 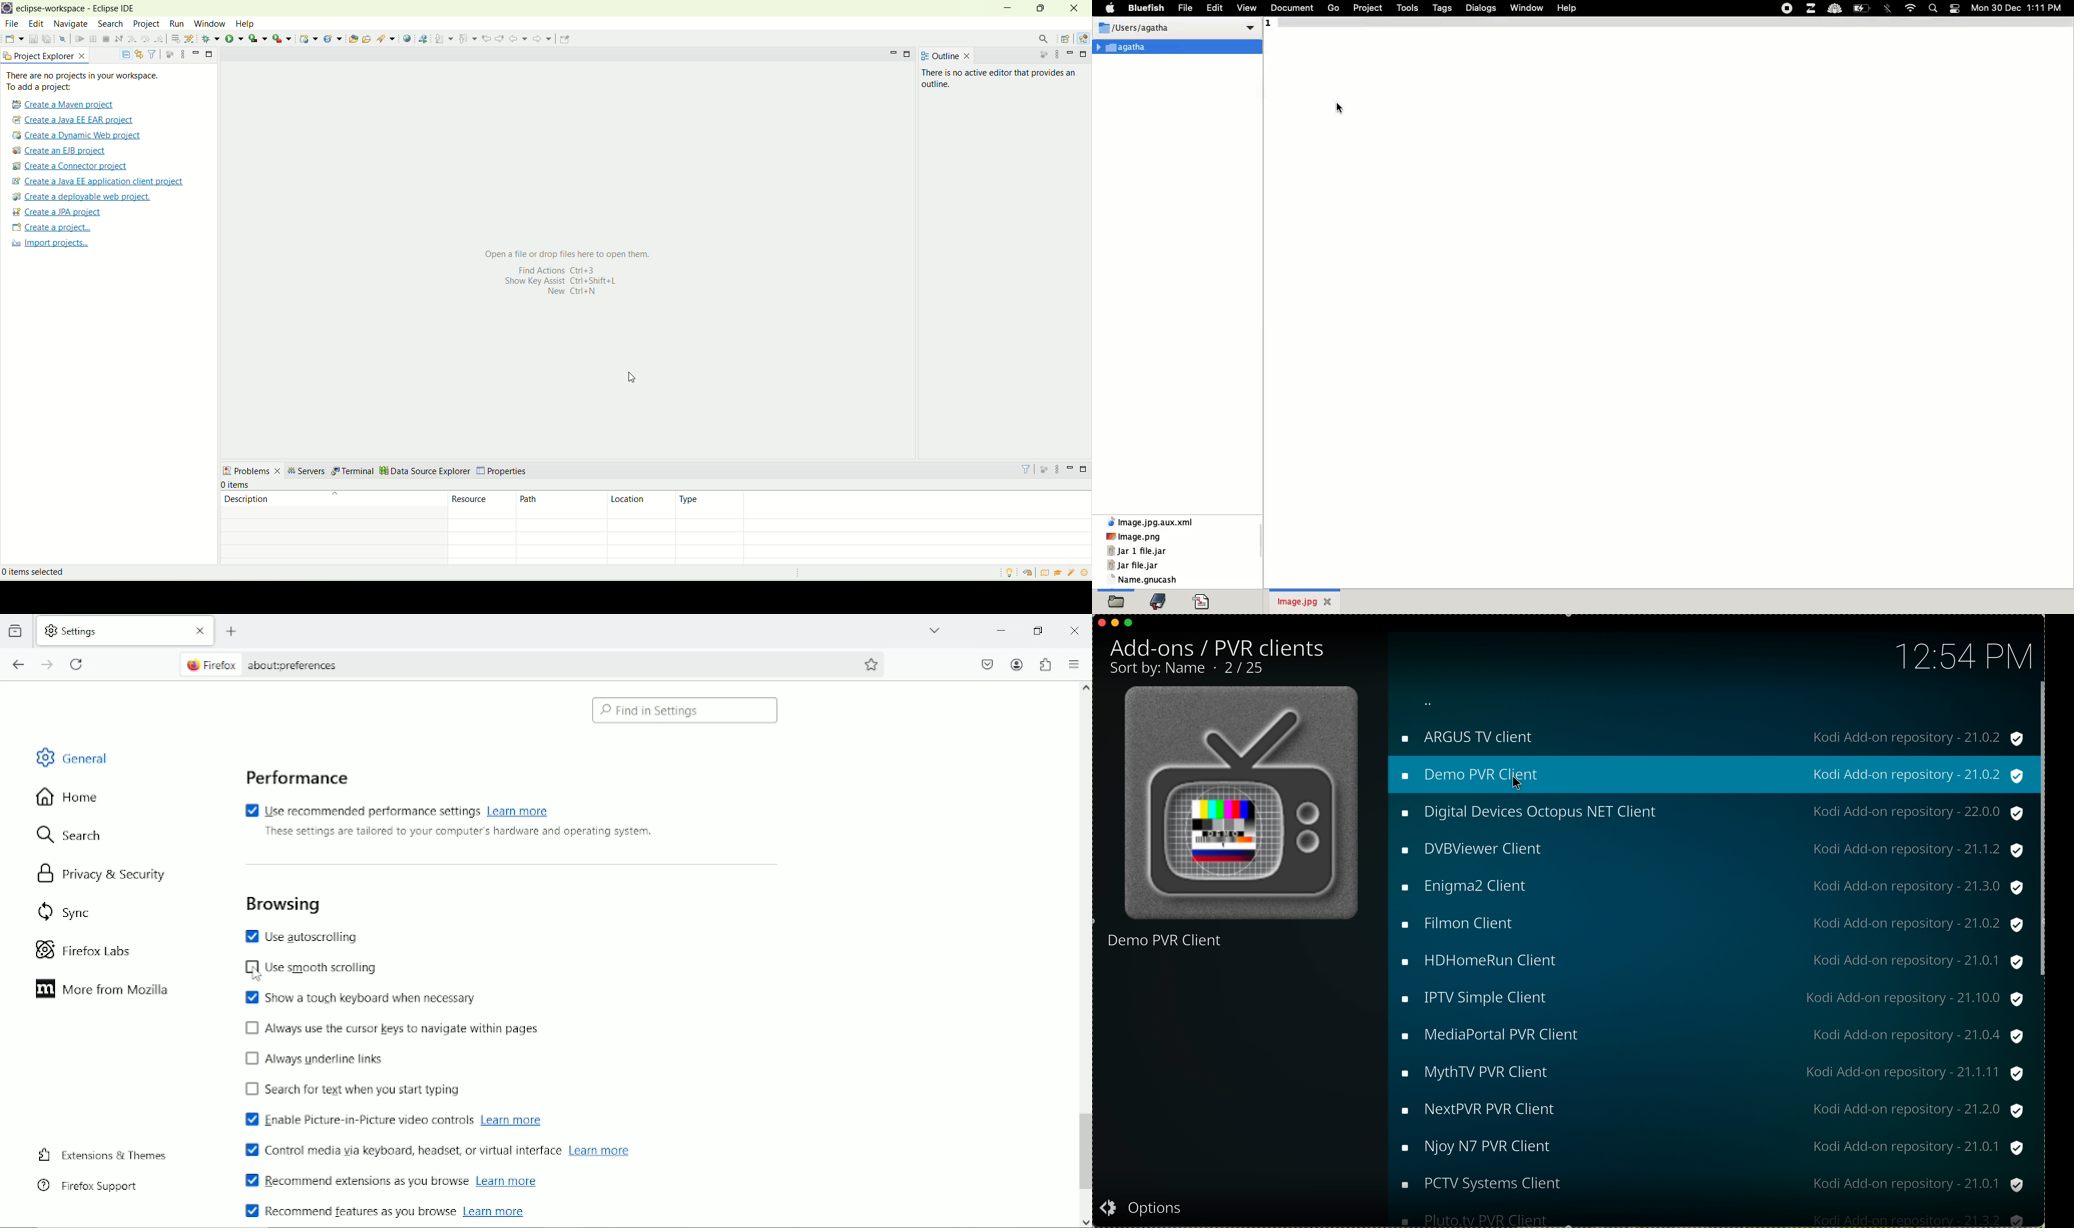 I want to click on 22.0.0, so click(x=1983, y=812).